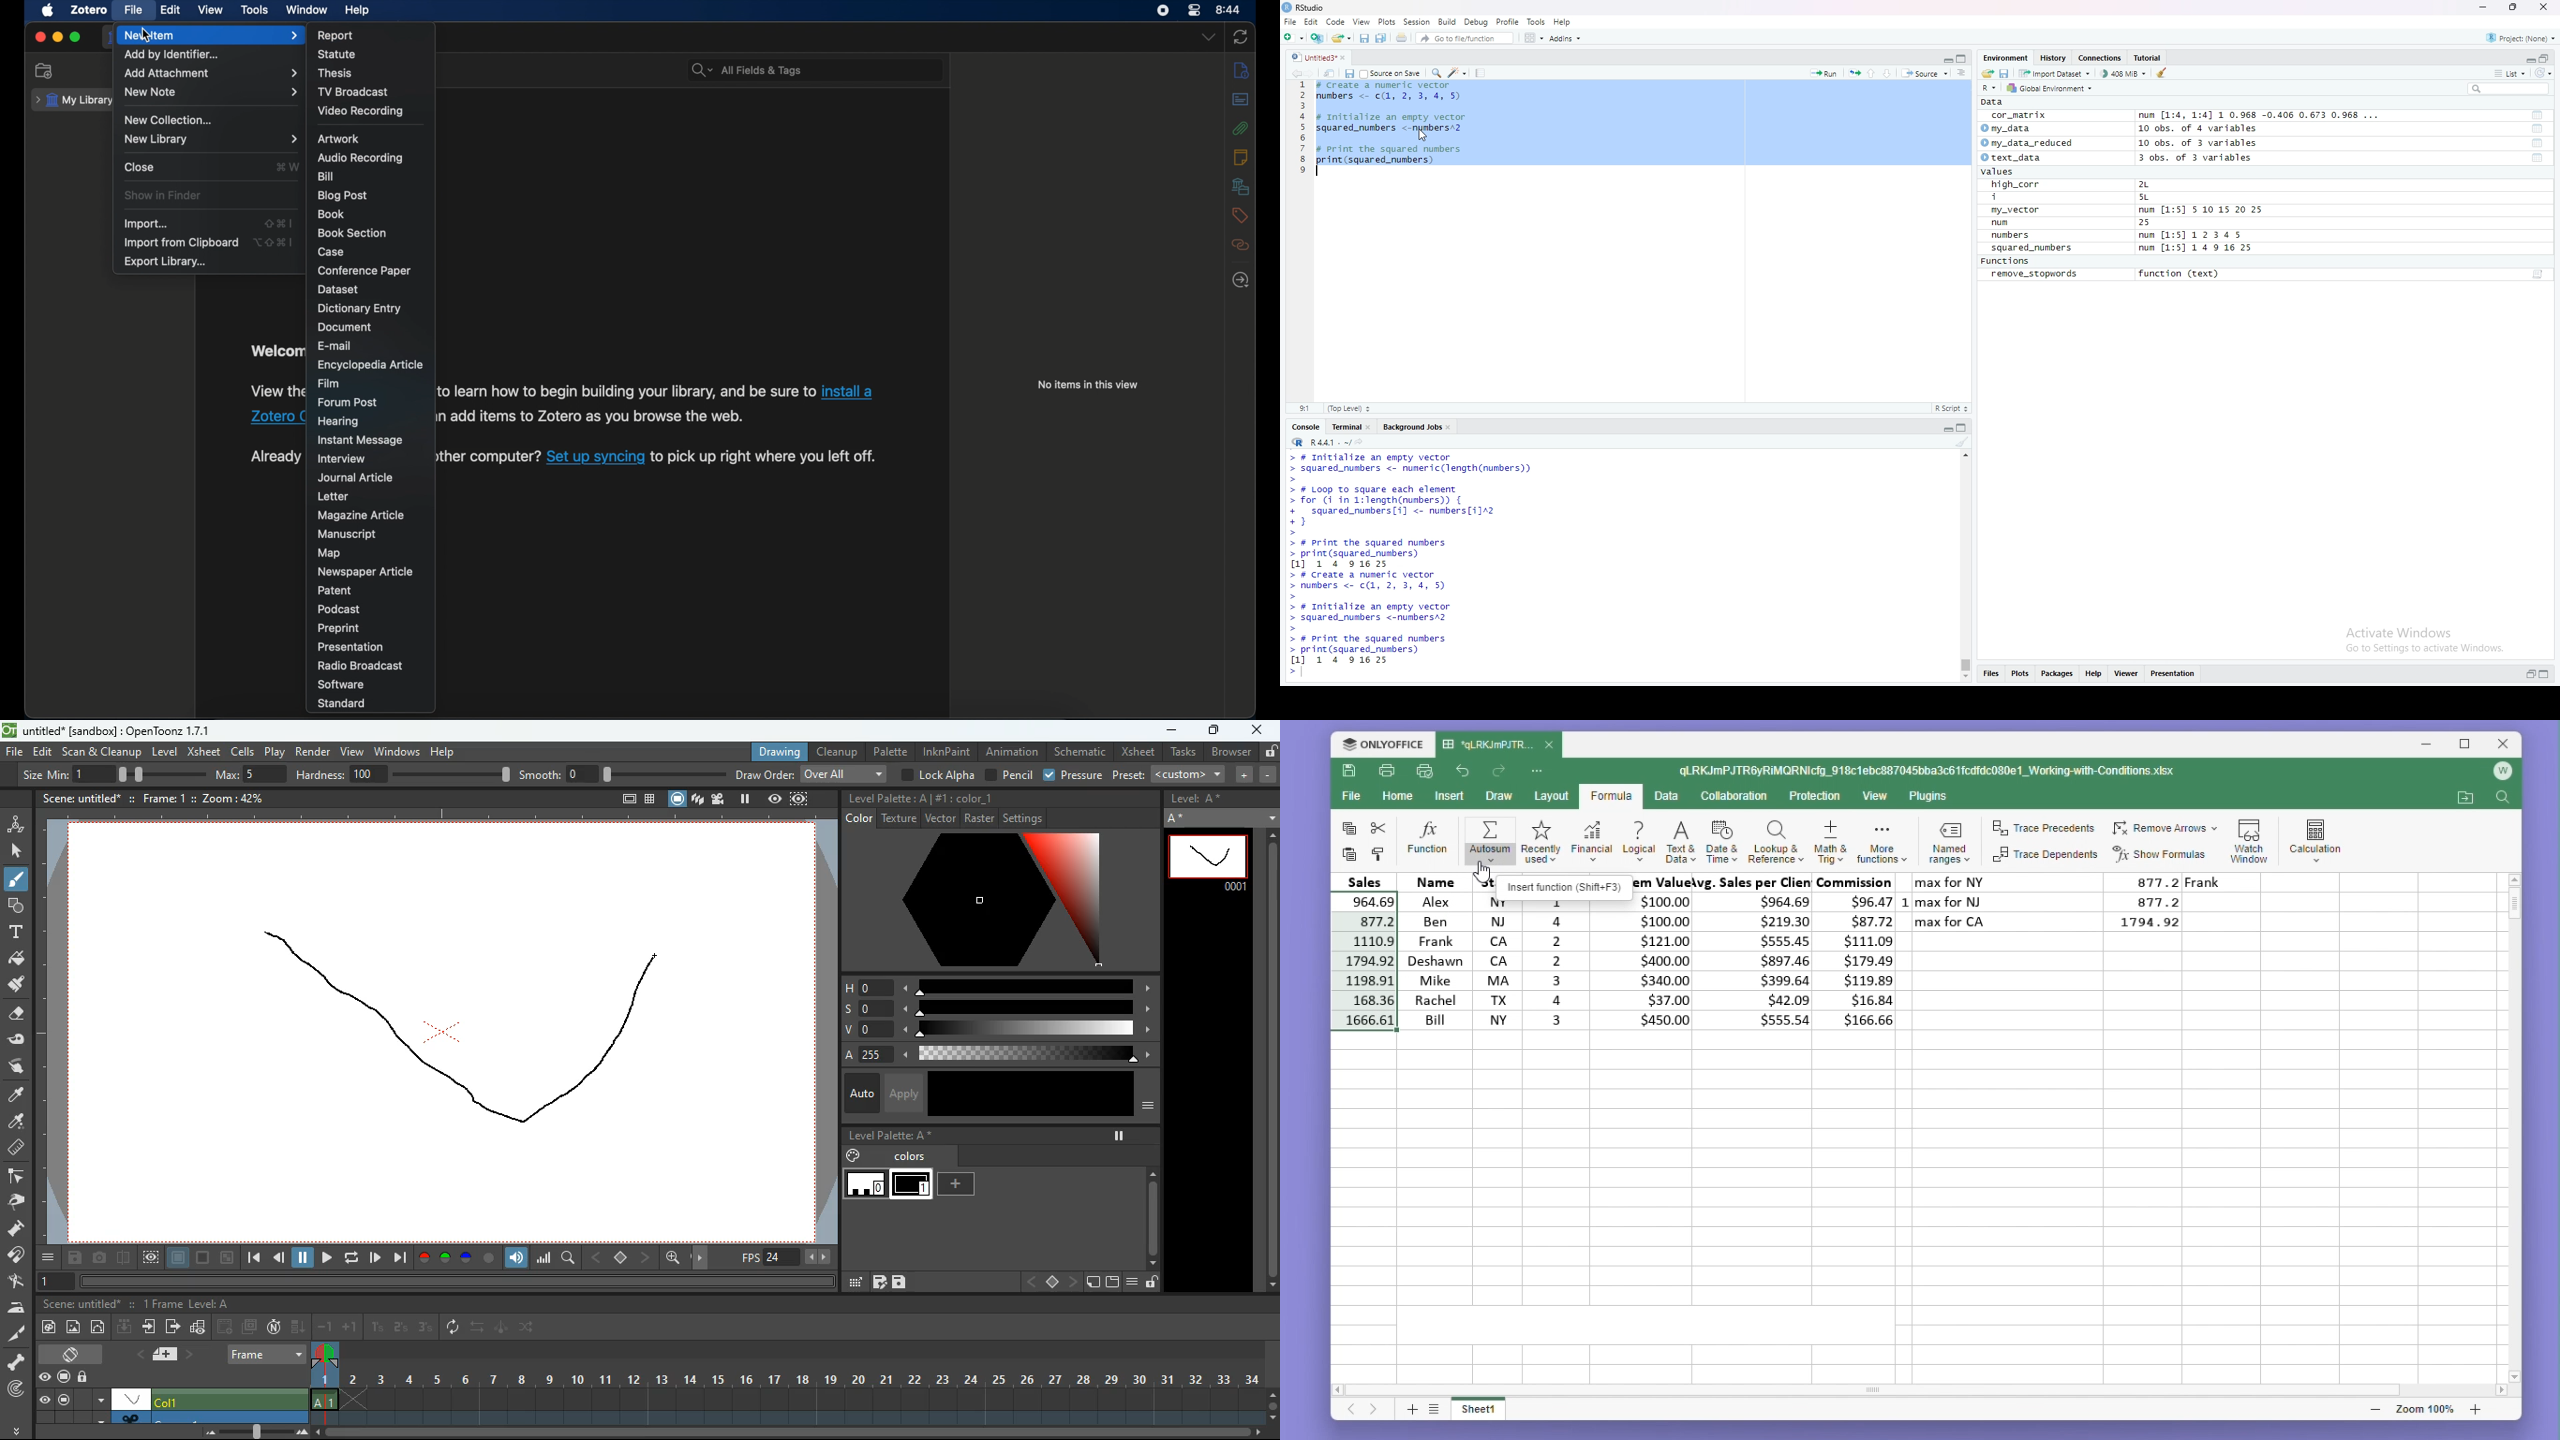  I want to click on tv broadcast, so click(353, 91).